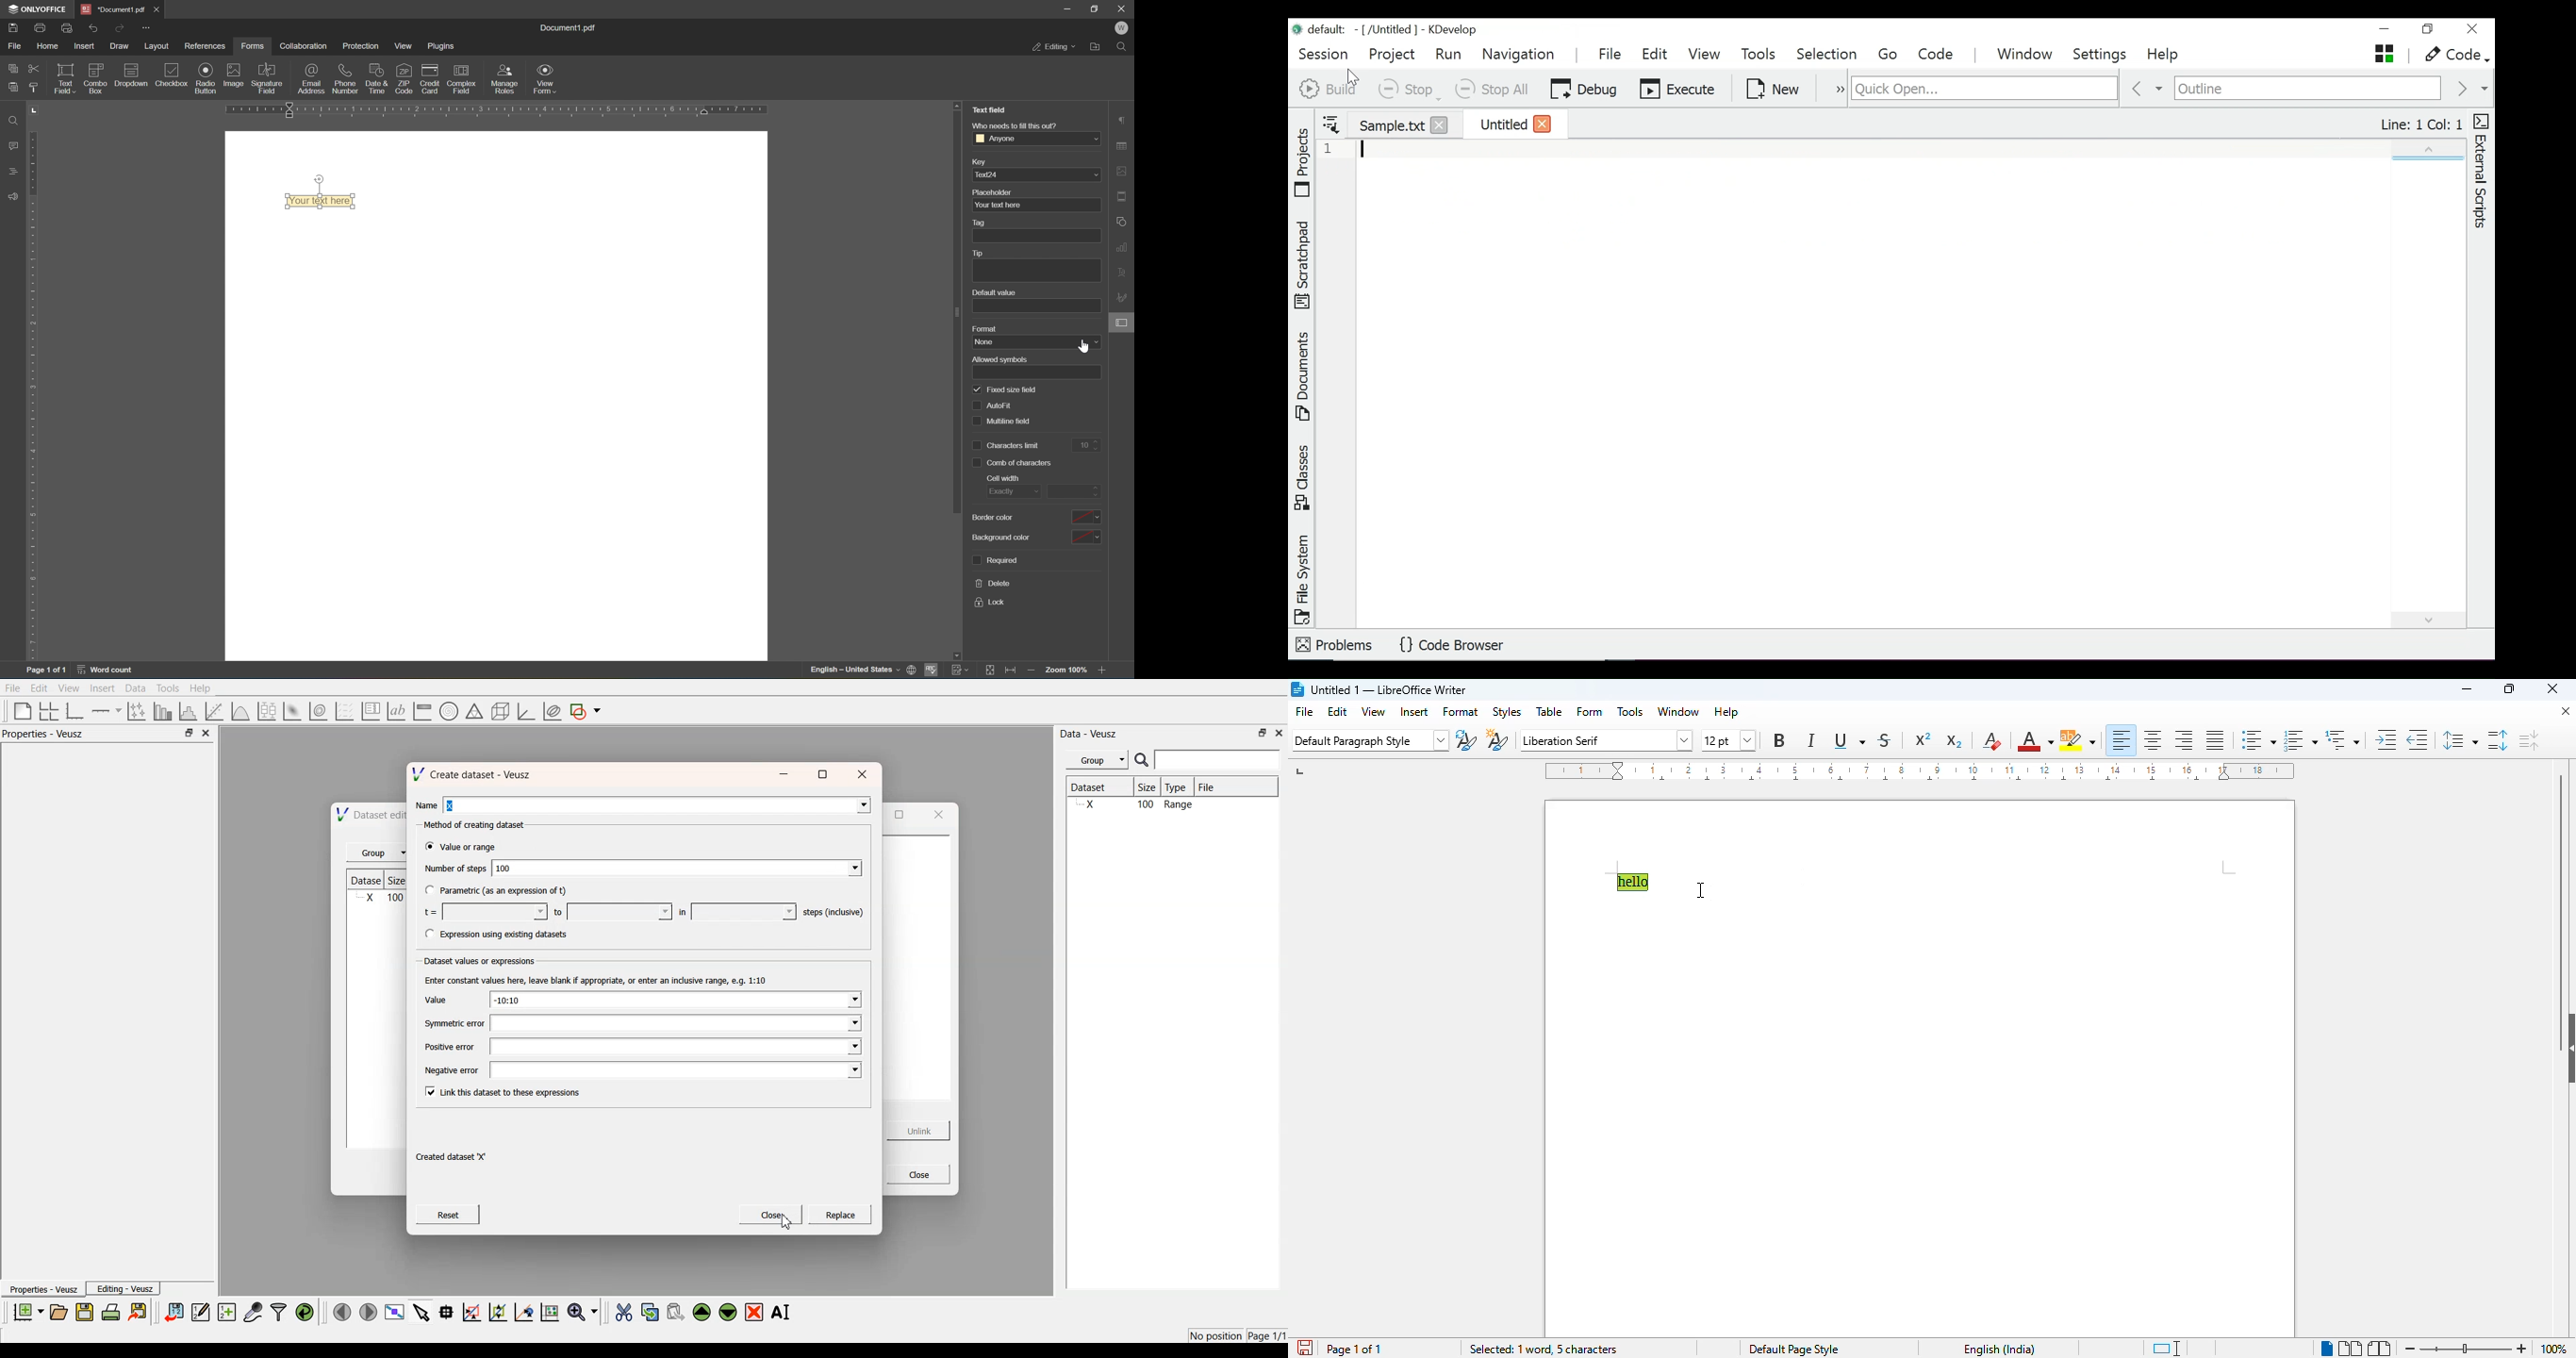 The image size is (2576, 1372). What do you see at coordinates (1303, 711) in the screenshot?
I see `file` at bounding box center [1303, 711].